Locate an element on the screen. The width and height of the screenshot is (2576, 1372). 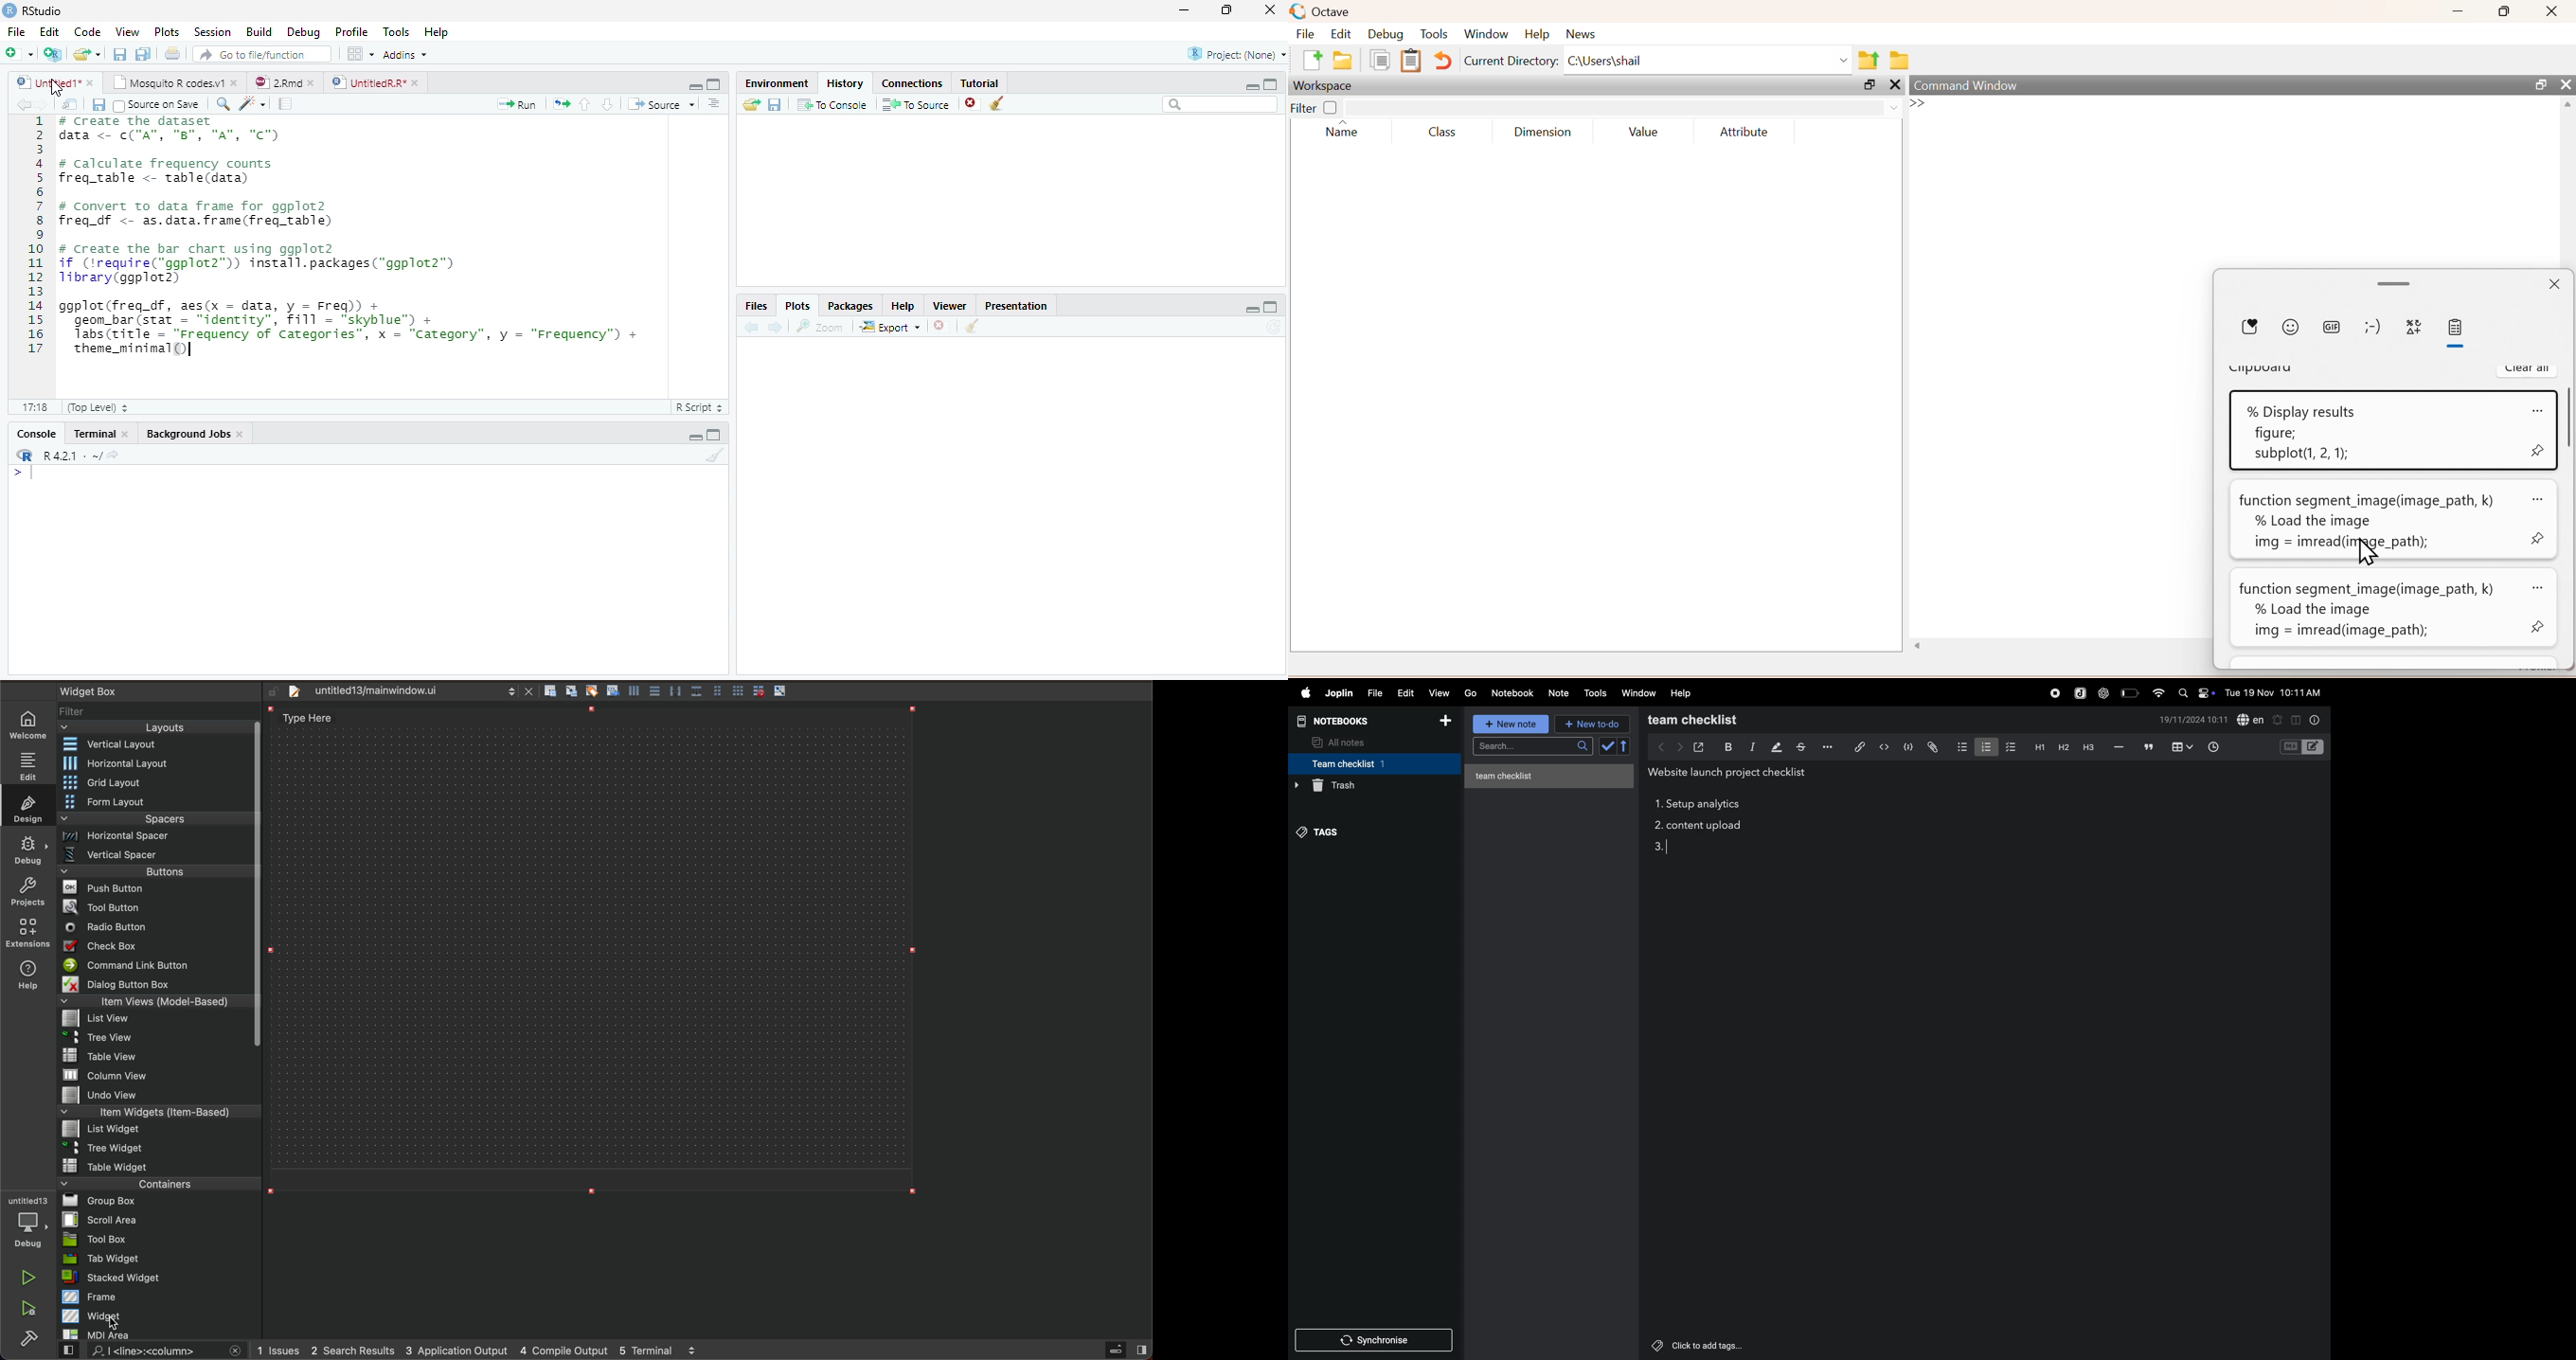
Code  is located at coordinates (255, 104).